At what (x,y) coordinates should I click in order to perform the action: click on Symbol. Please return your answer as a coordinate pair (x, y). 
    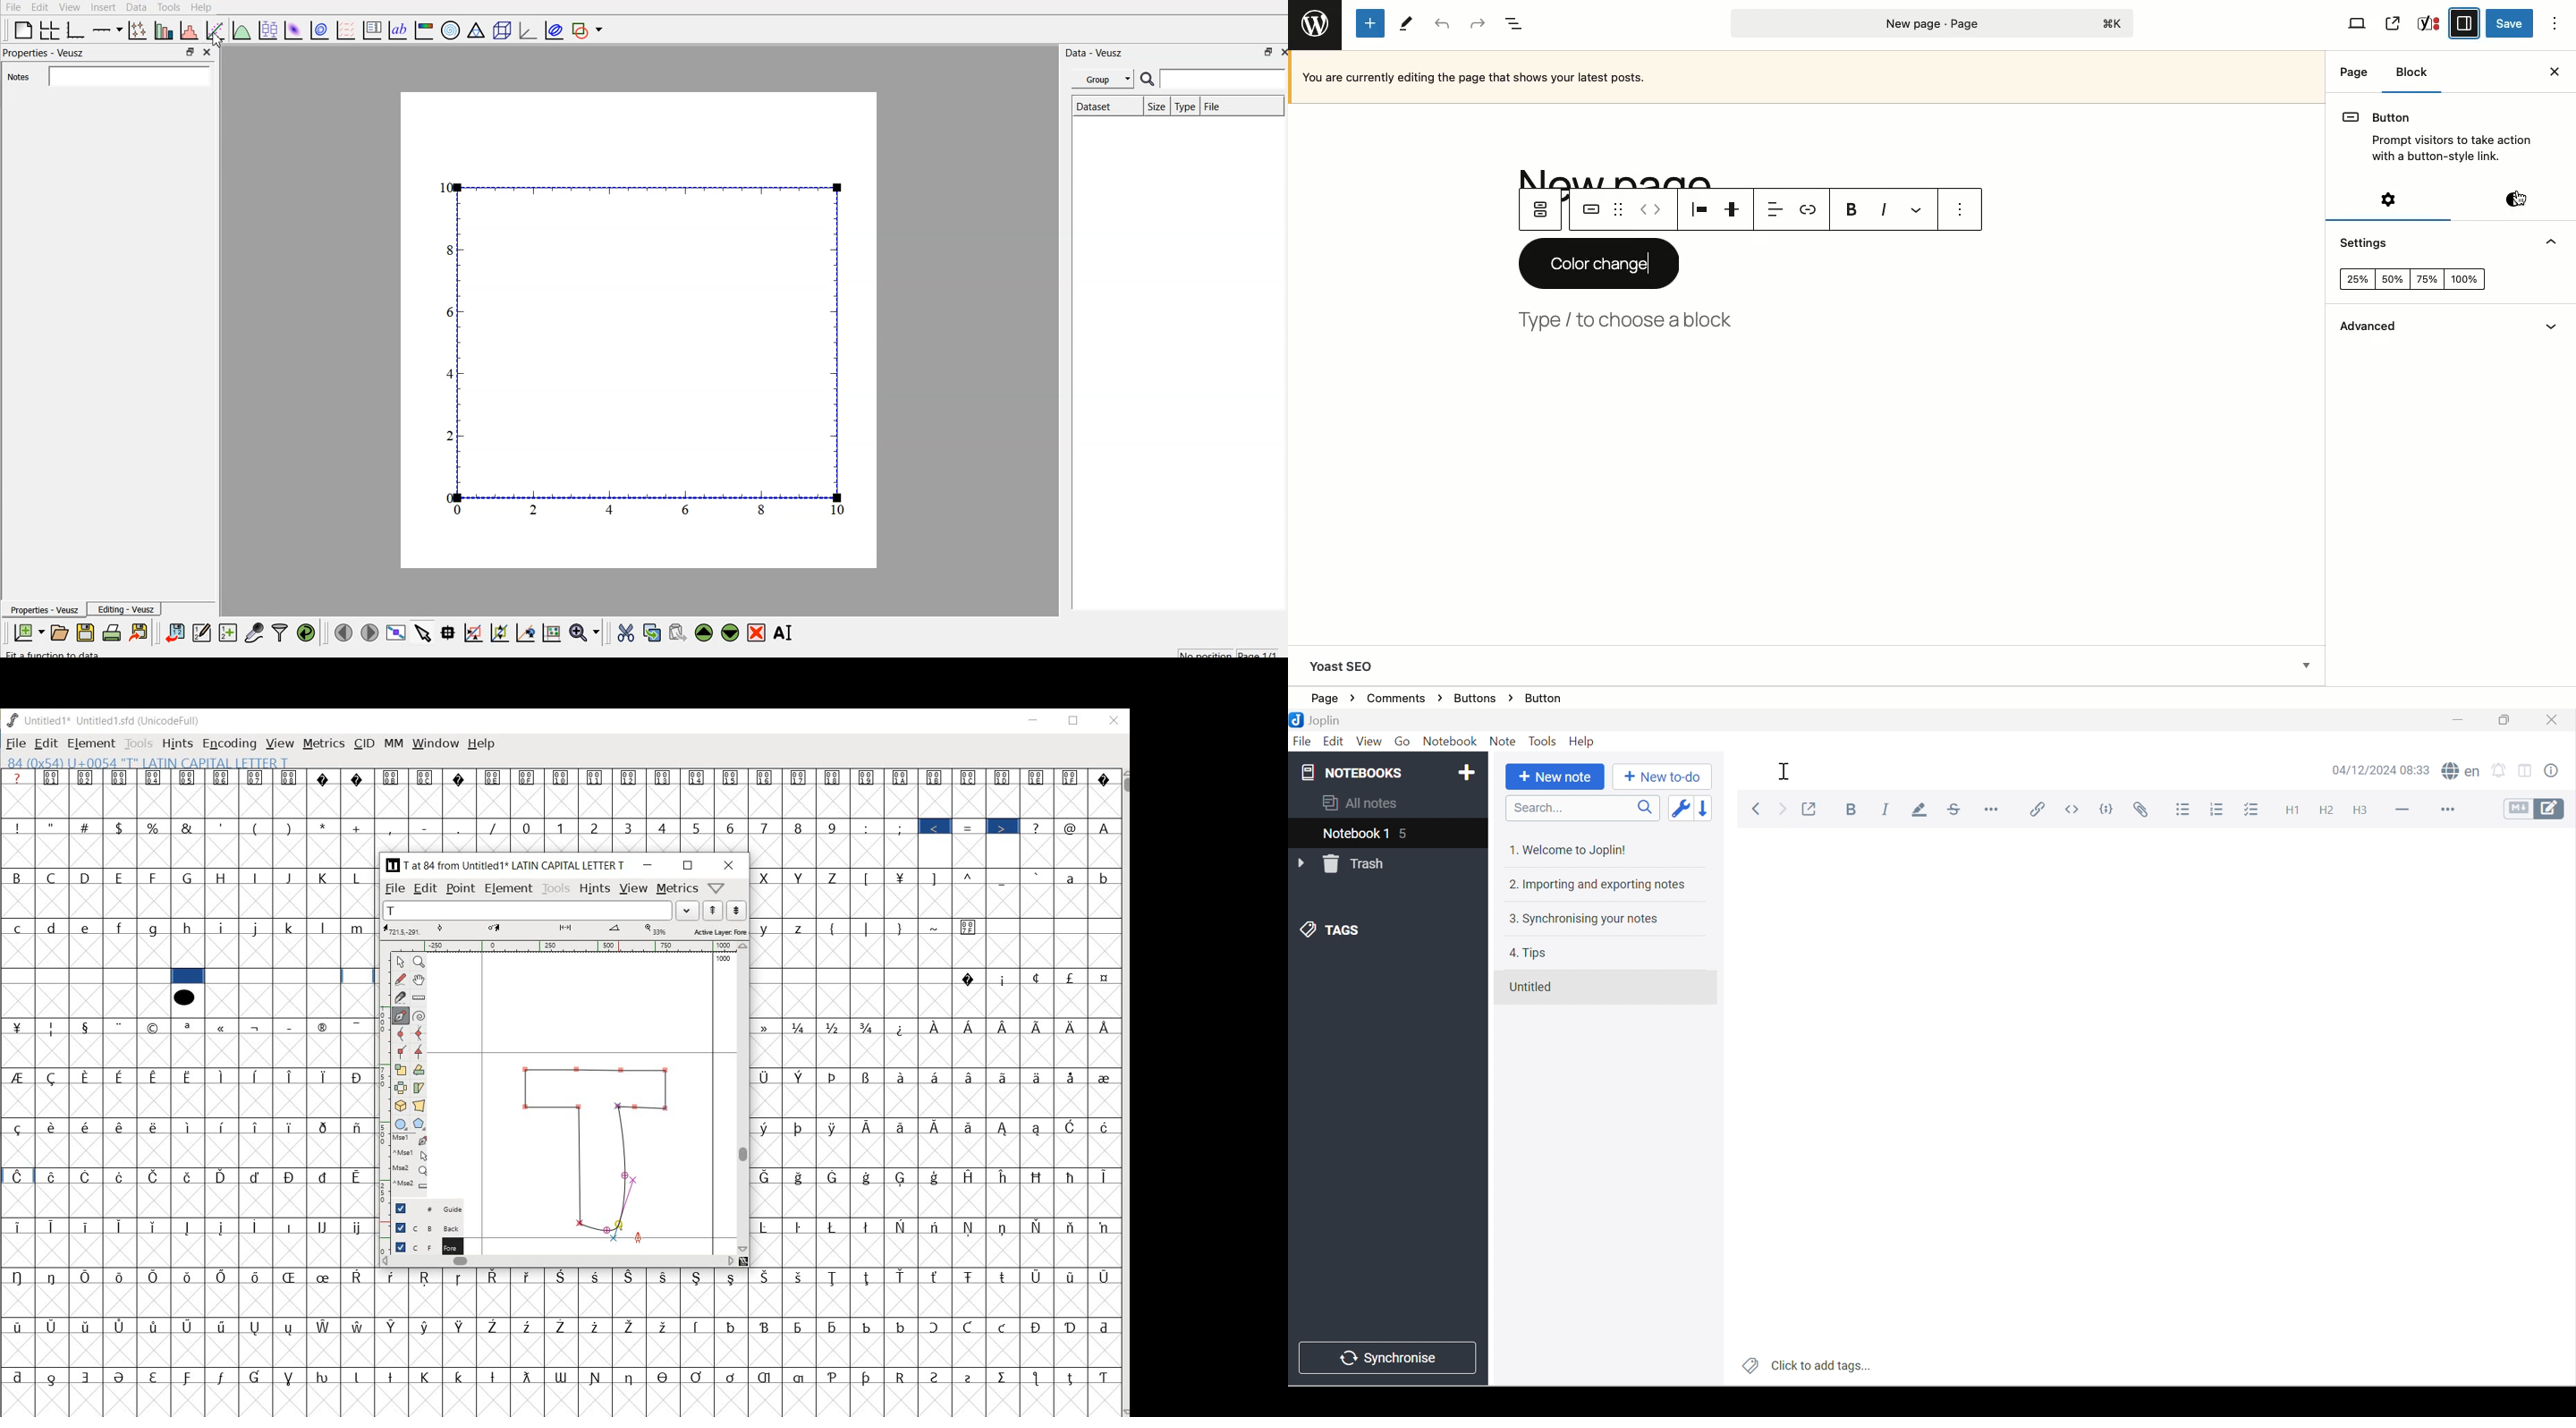
    Looking at the image, I should click on (53, 1276).